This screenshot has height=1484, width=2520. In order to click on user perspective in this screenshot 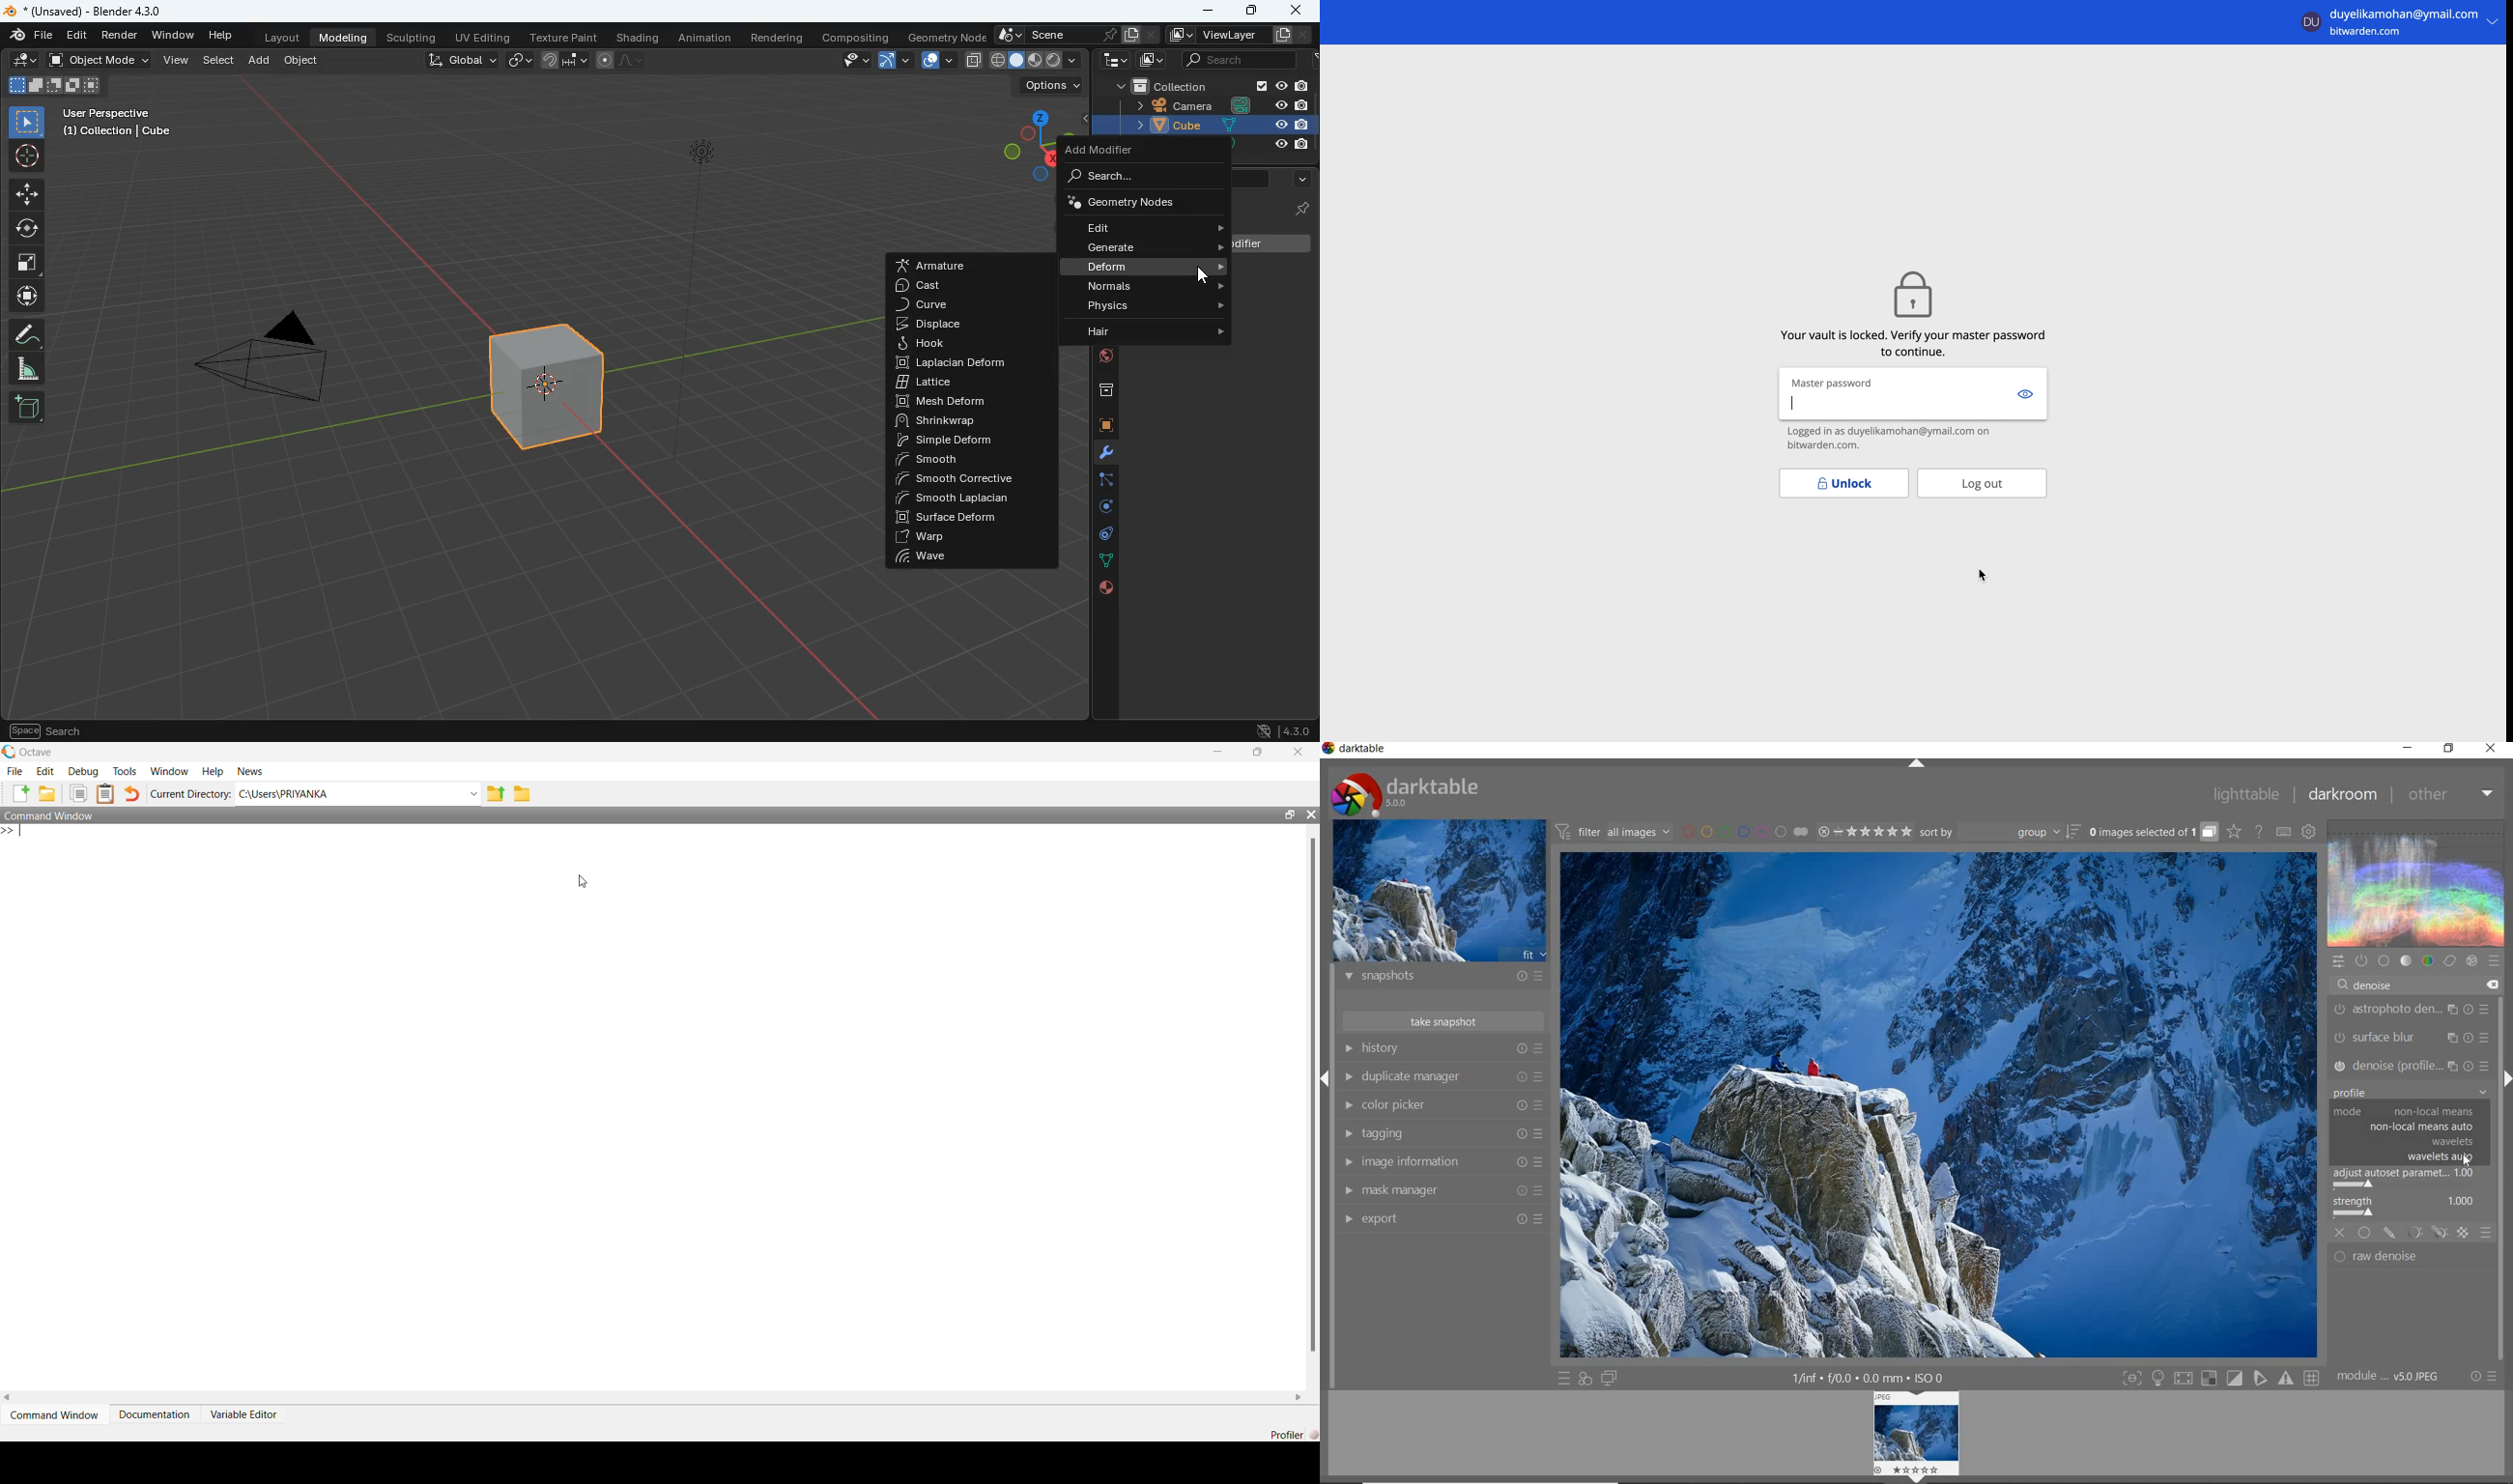, I will do `click(126, 121)`.